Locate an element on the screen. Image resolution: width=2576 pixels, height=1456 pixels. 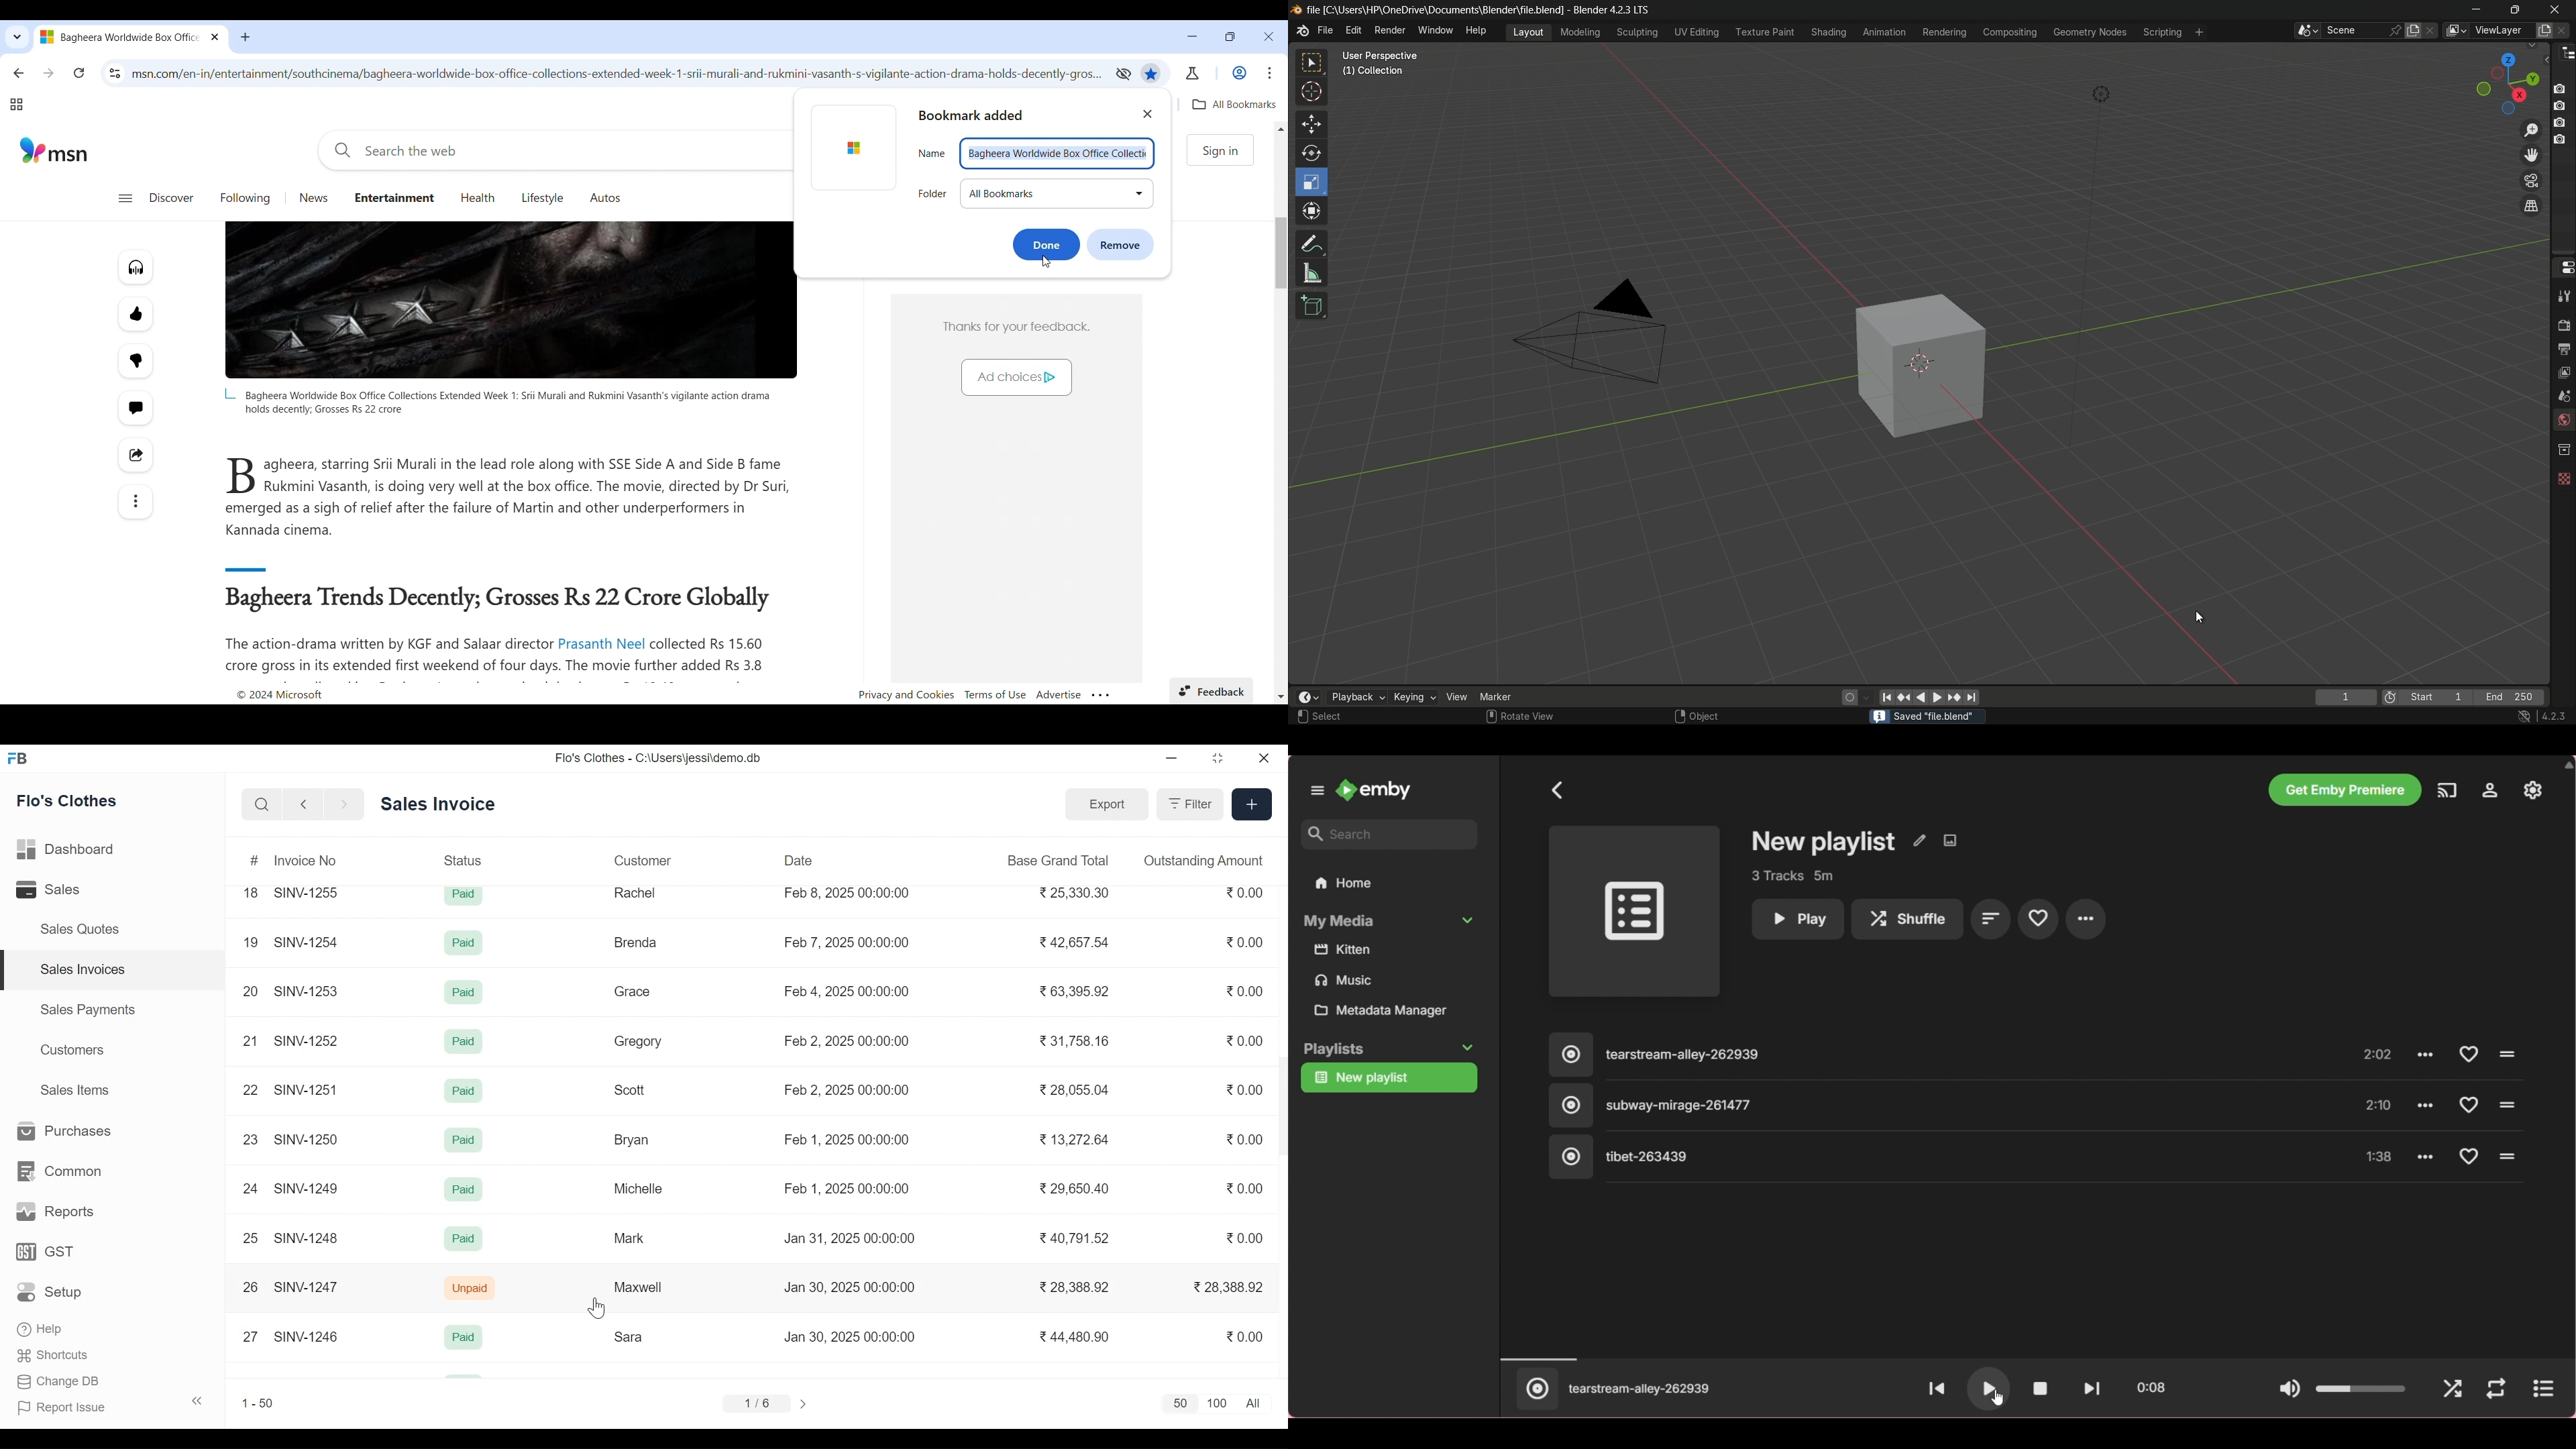
Quick slide to top is located at coordinates (1281, 129).